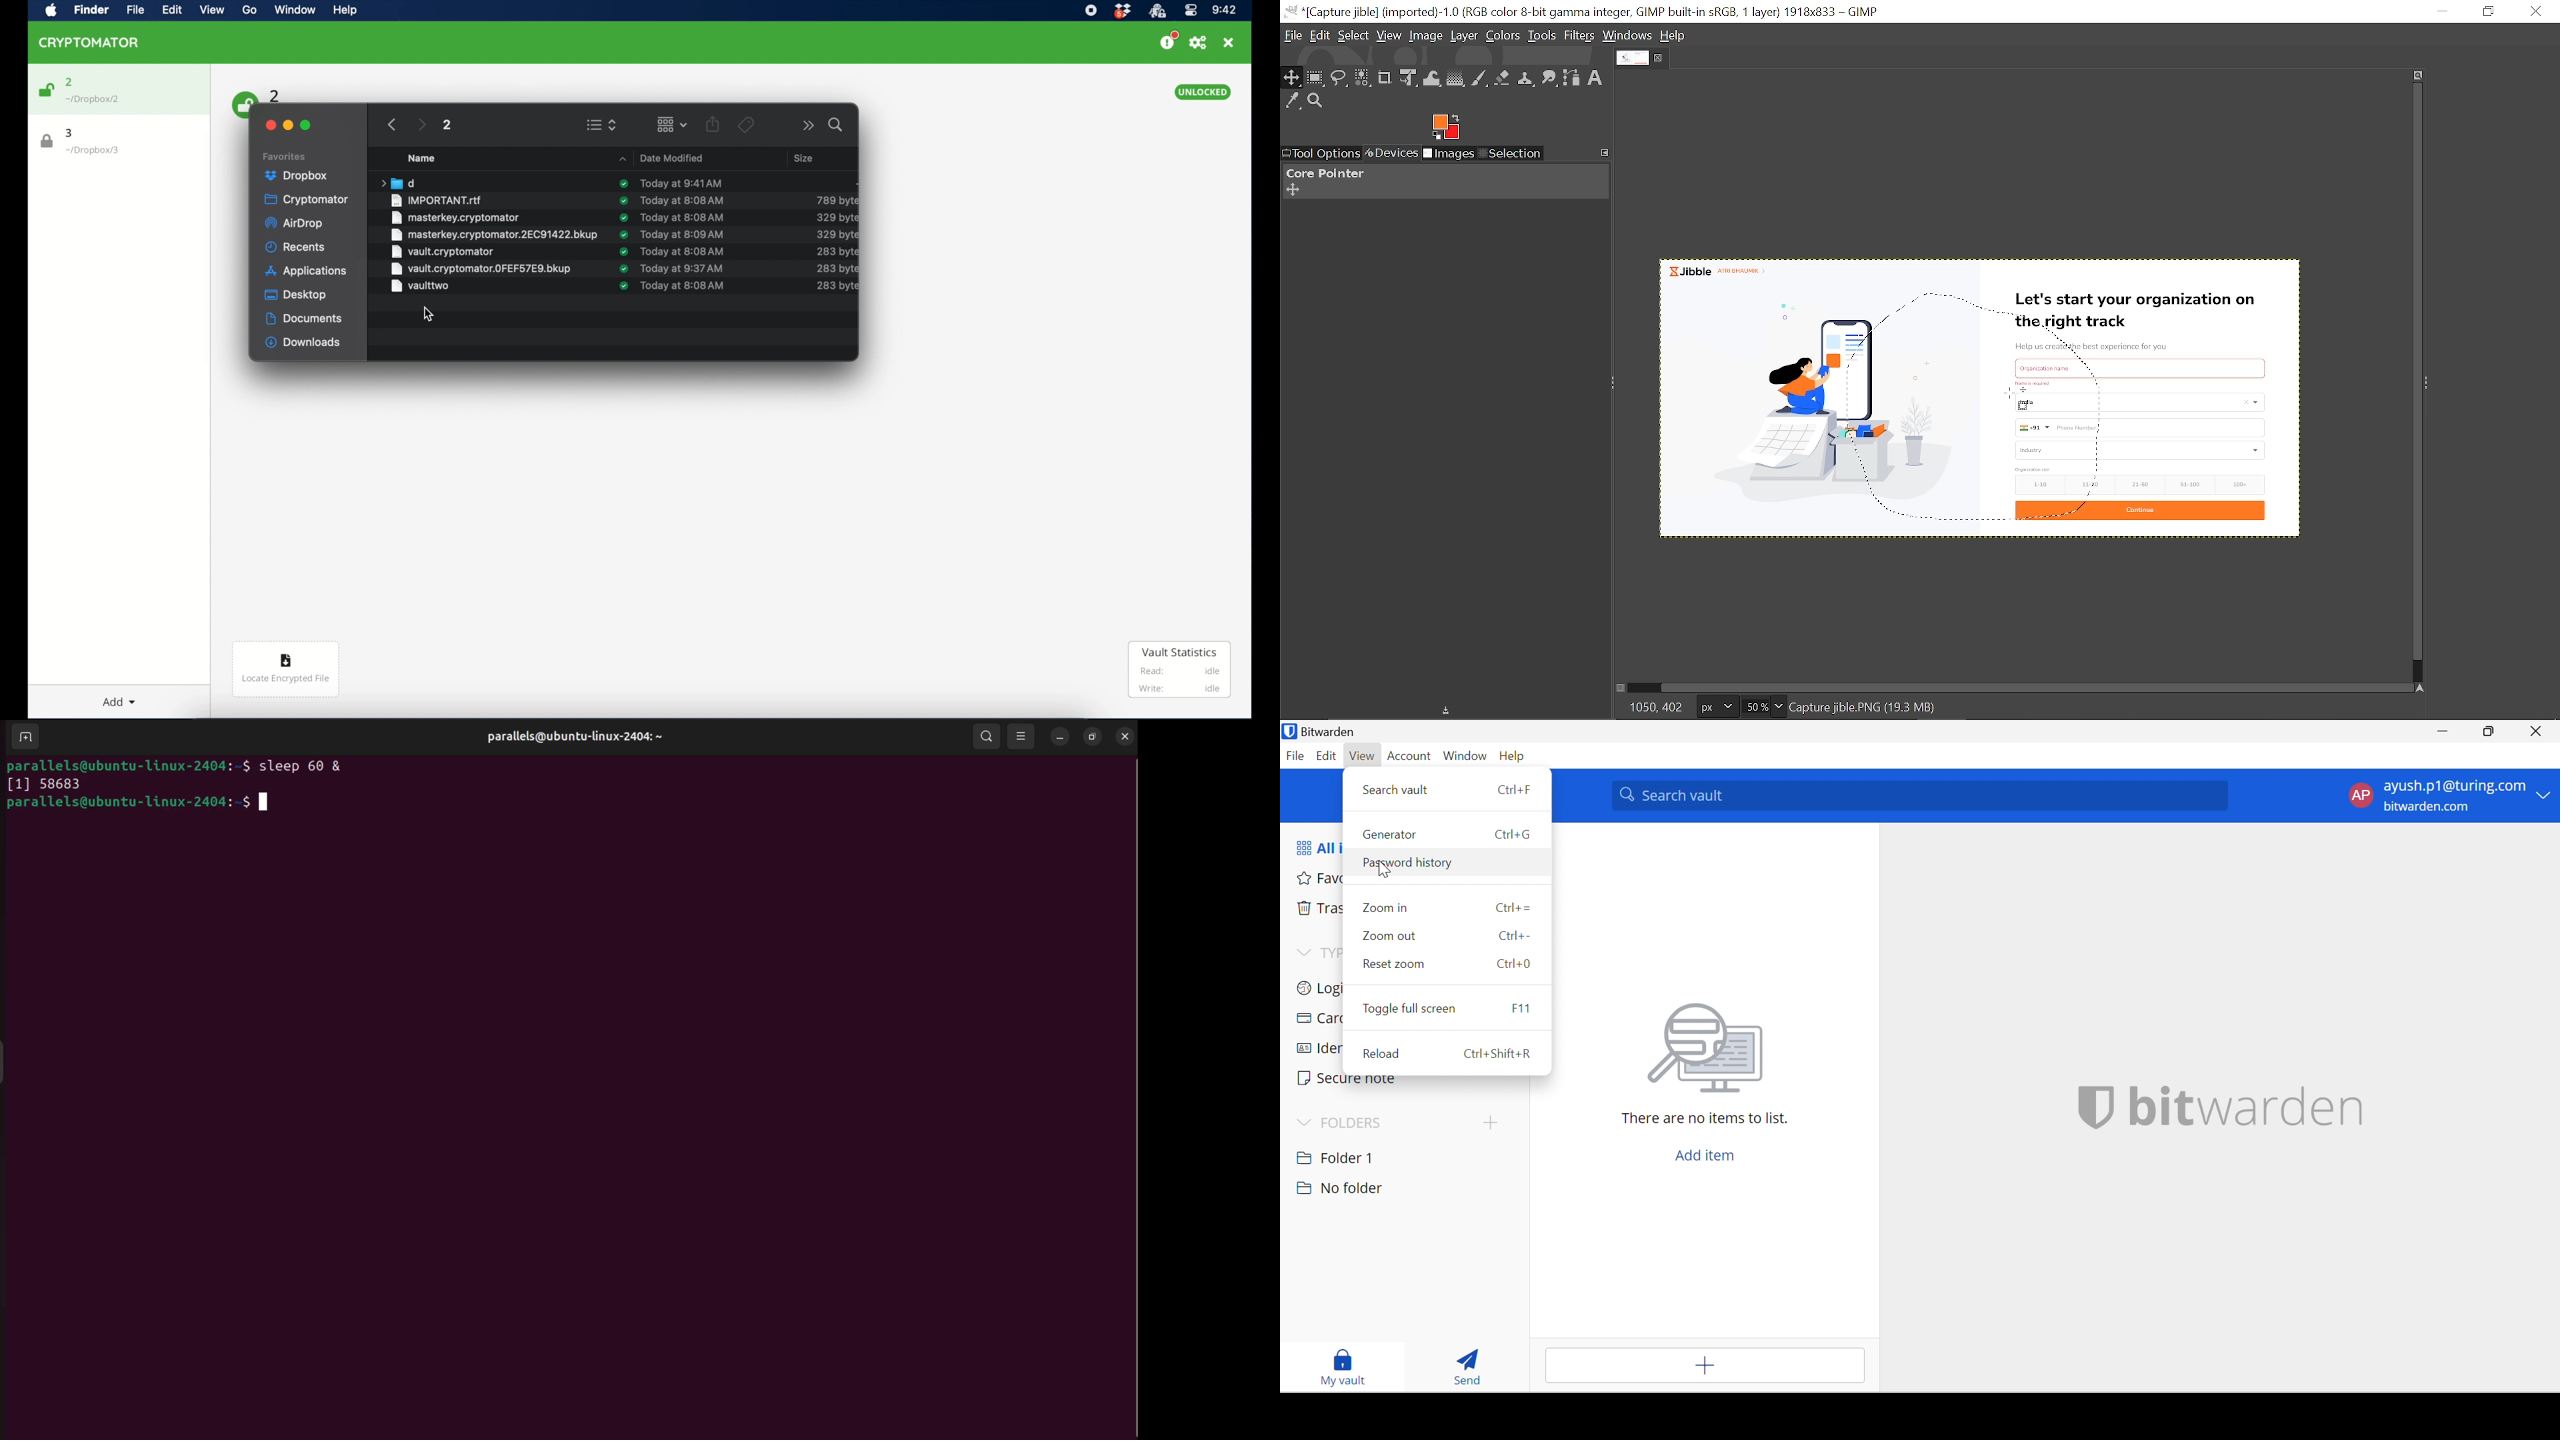  I want to click on zoom in, so click(1447, 907).